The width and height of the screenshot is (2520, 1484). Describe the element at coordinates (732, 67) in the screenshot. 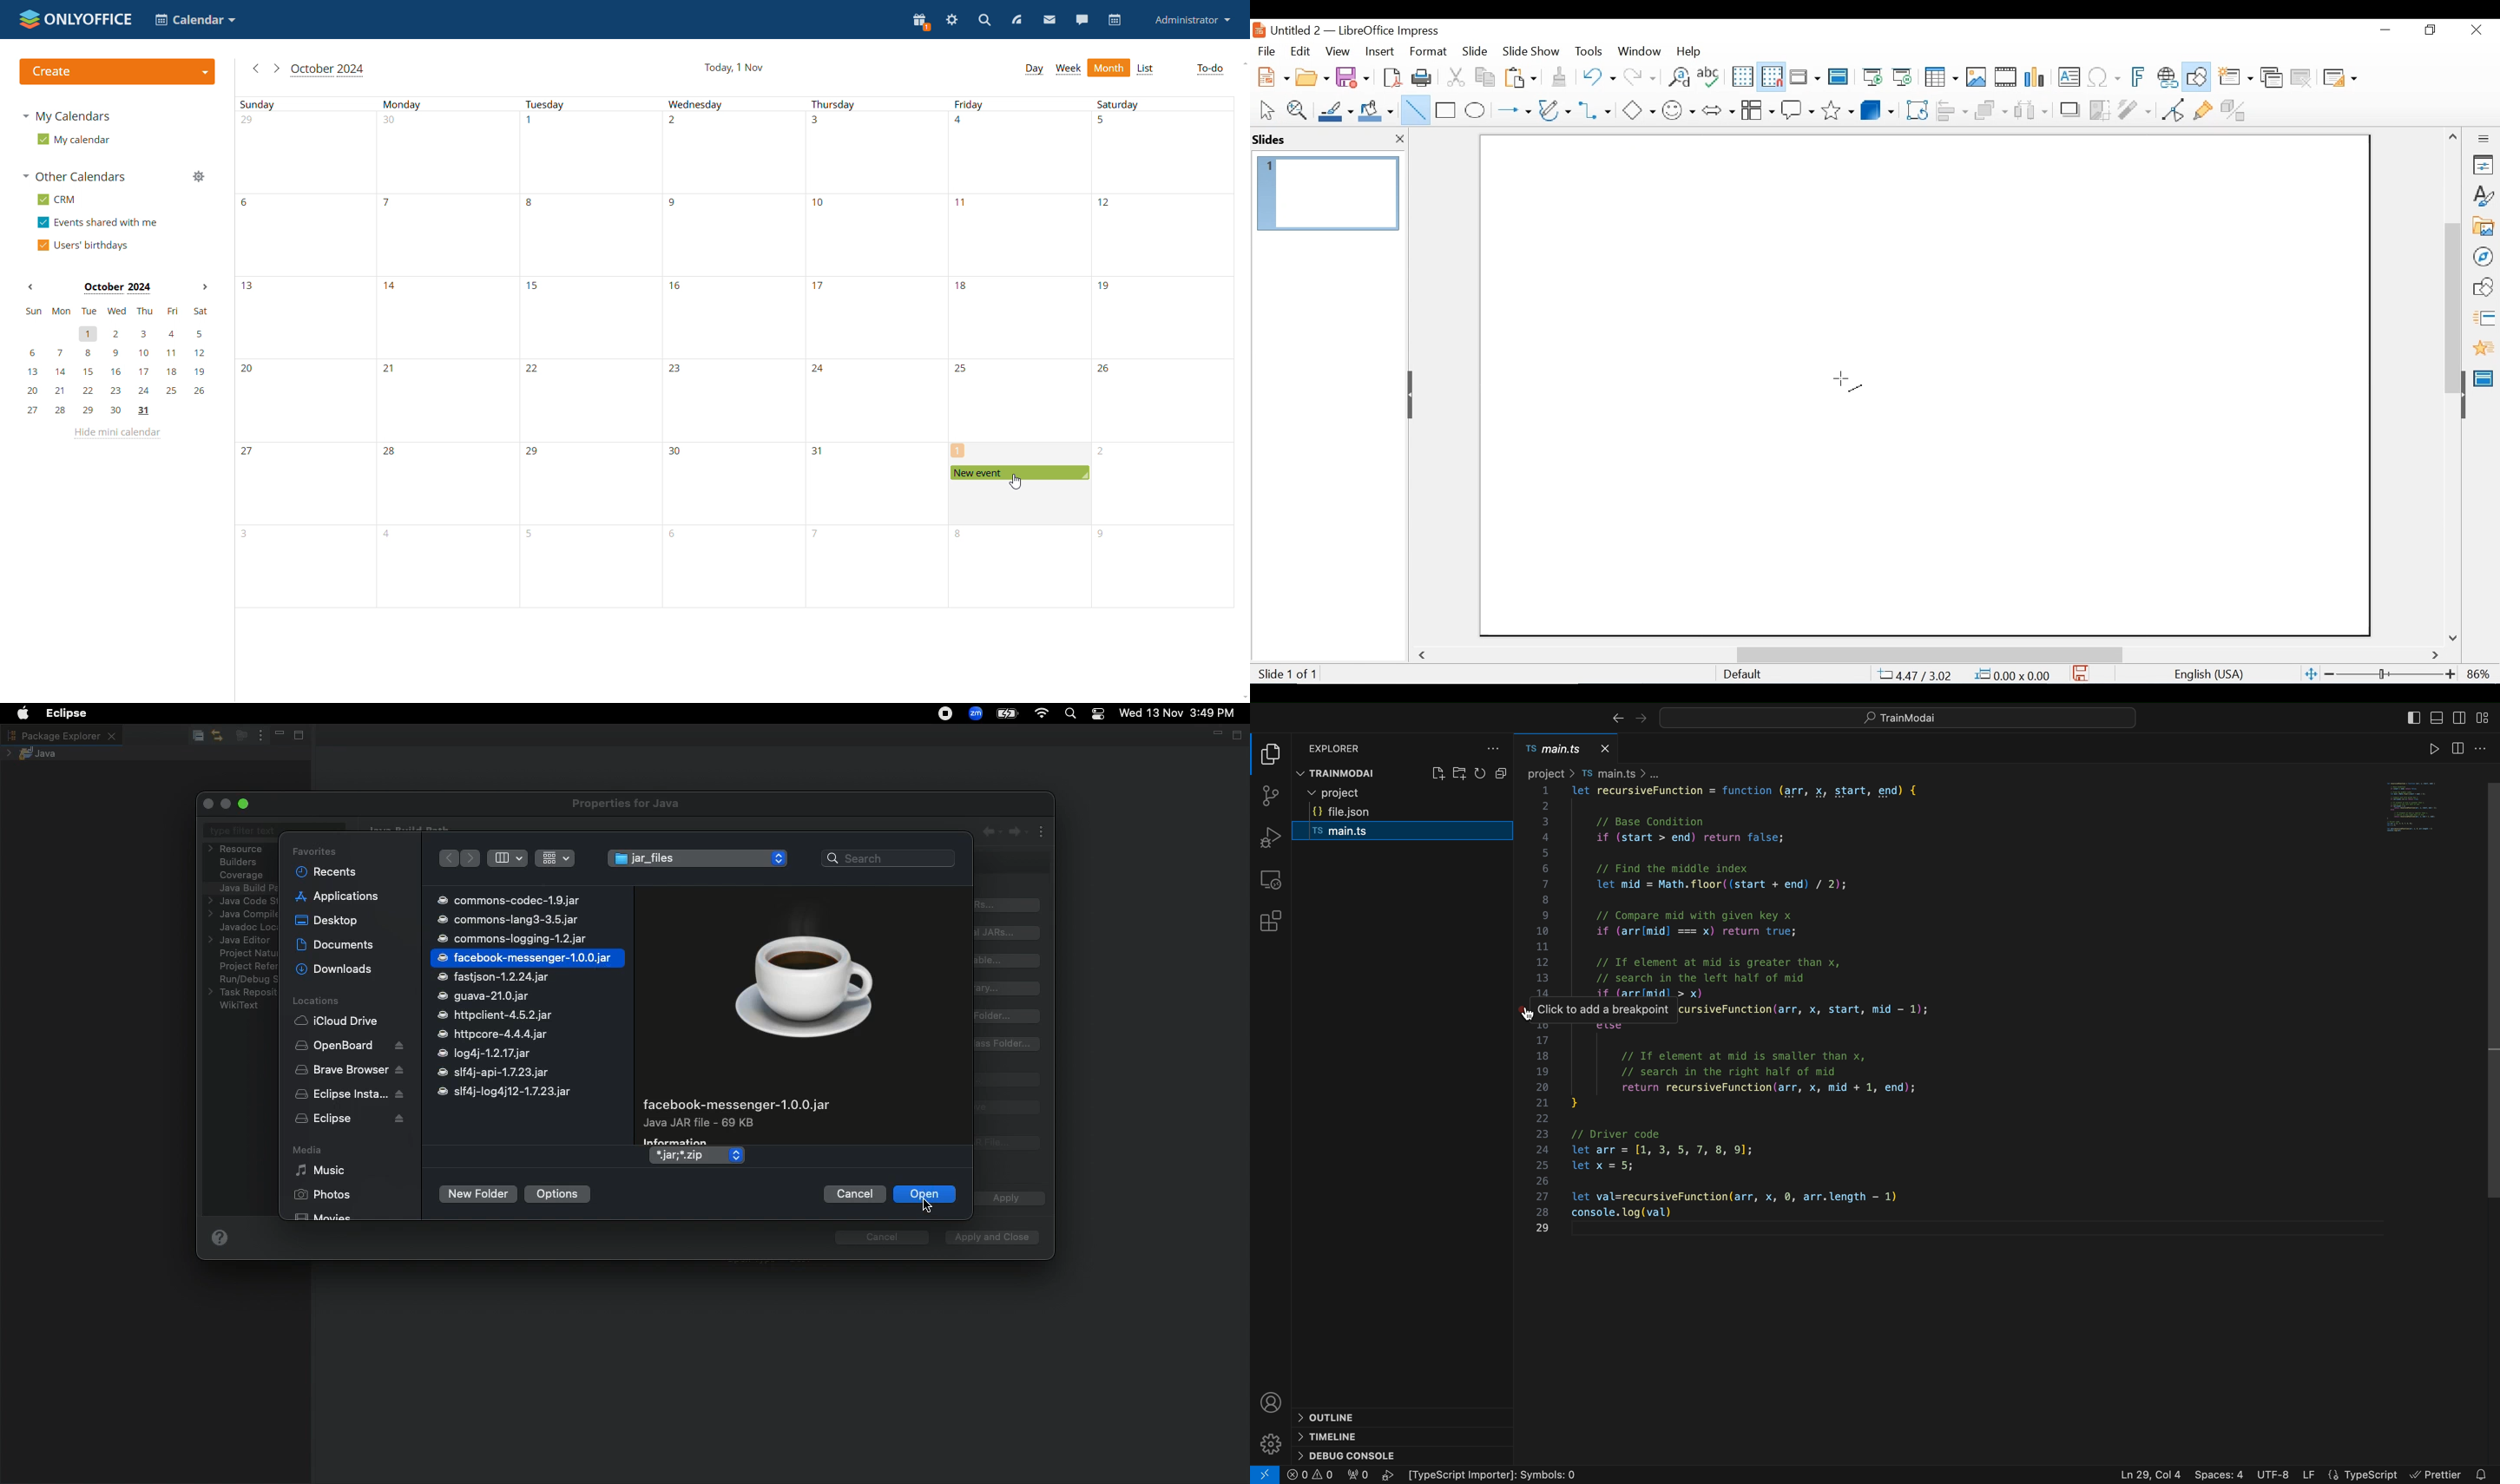

I see `current date` at that location.